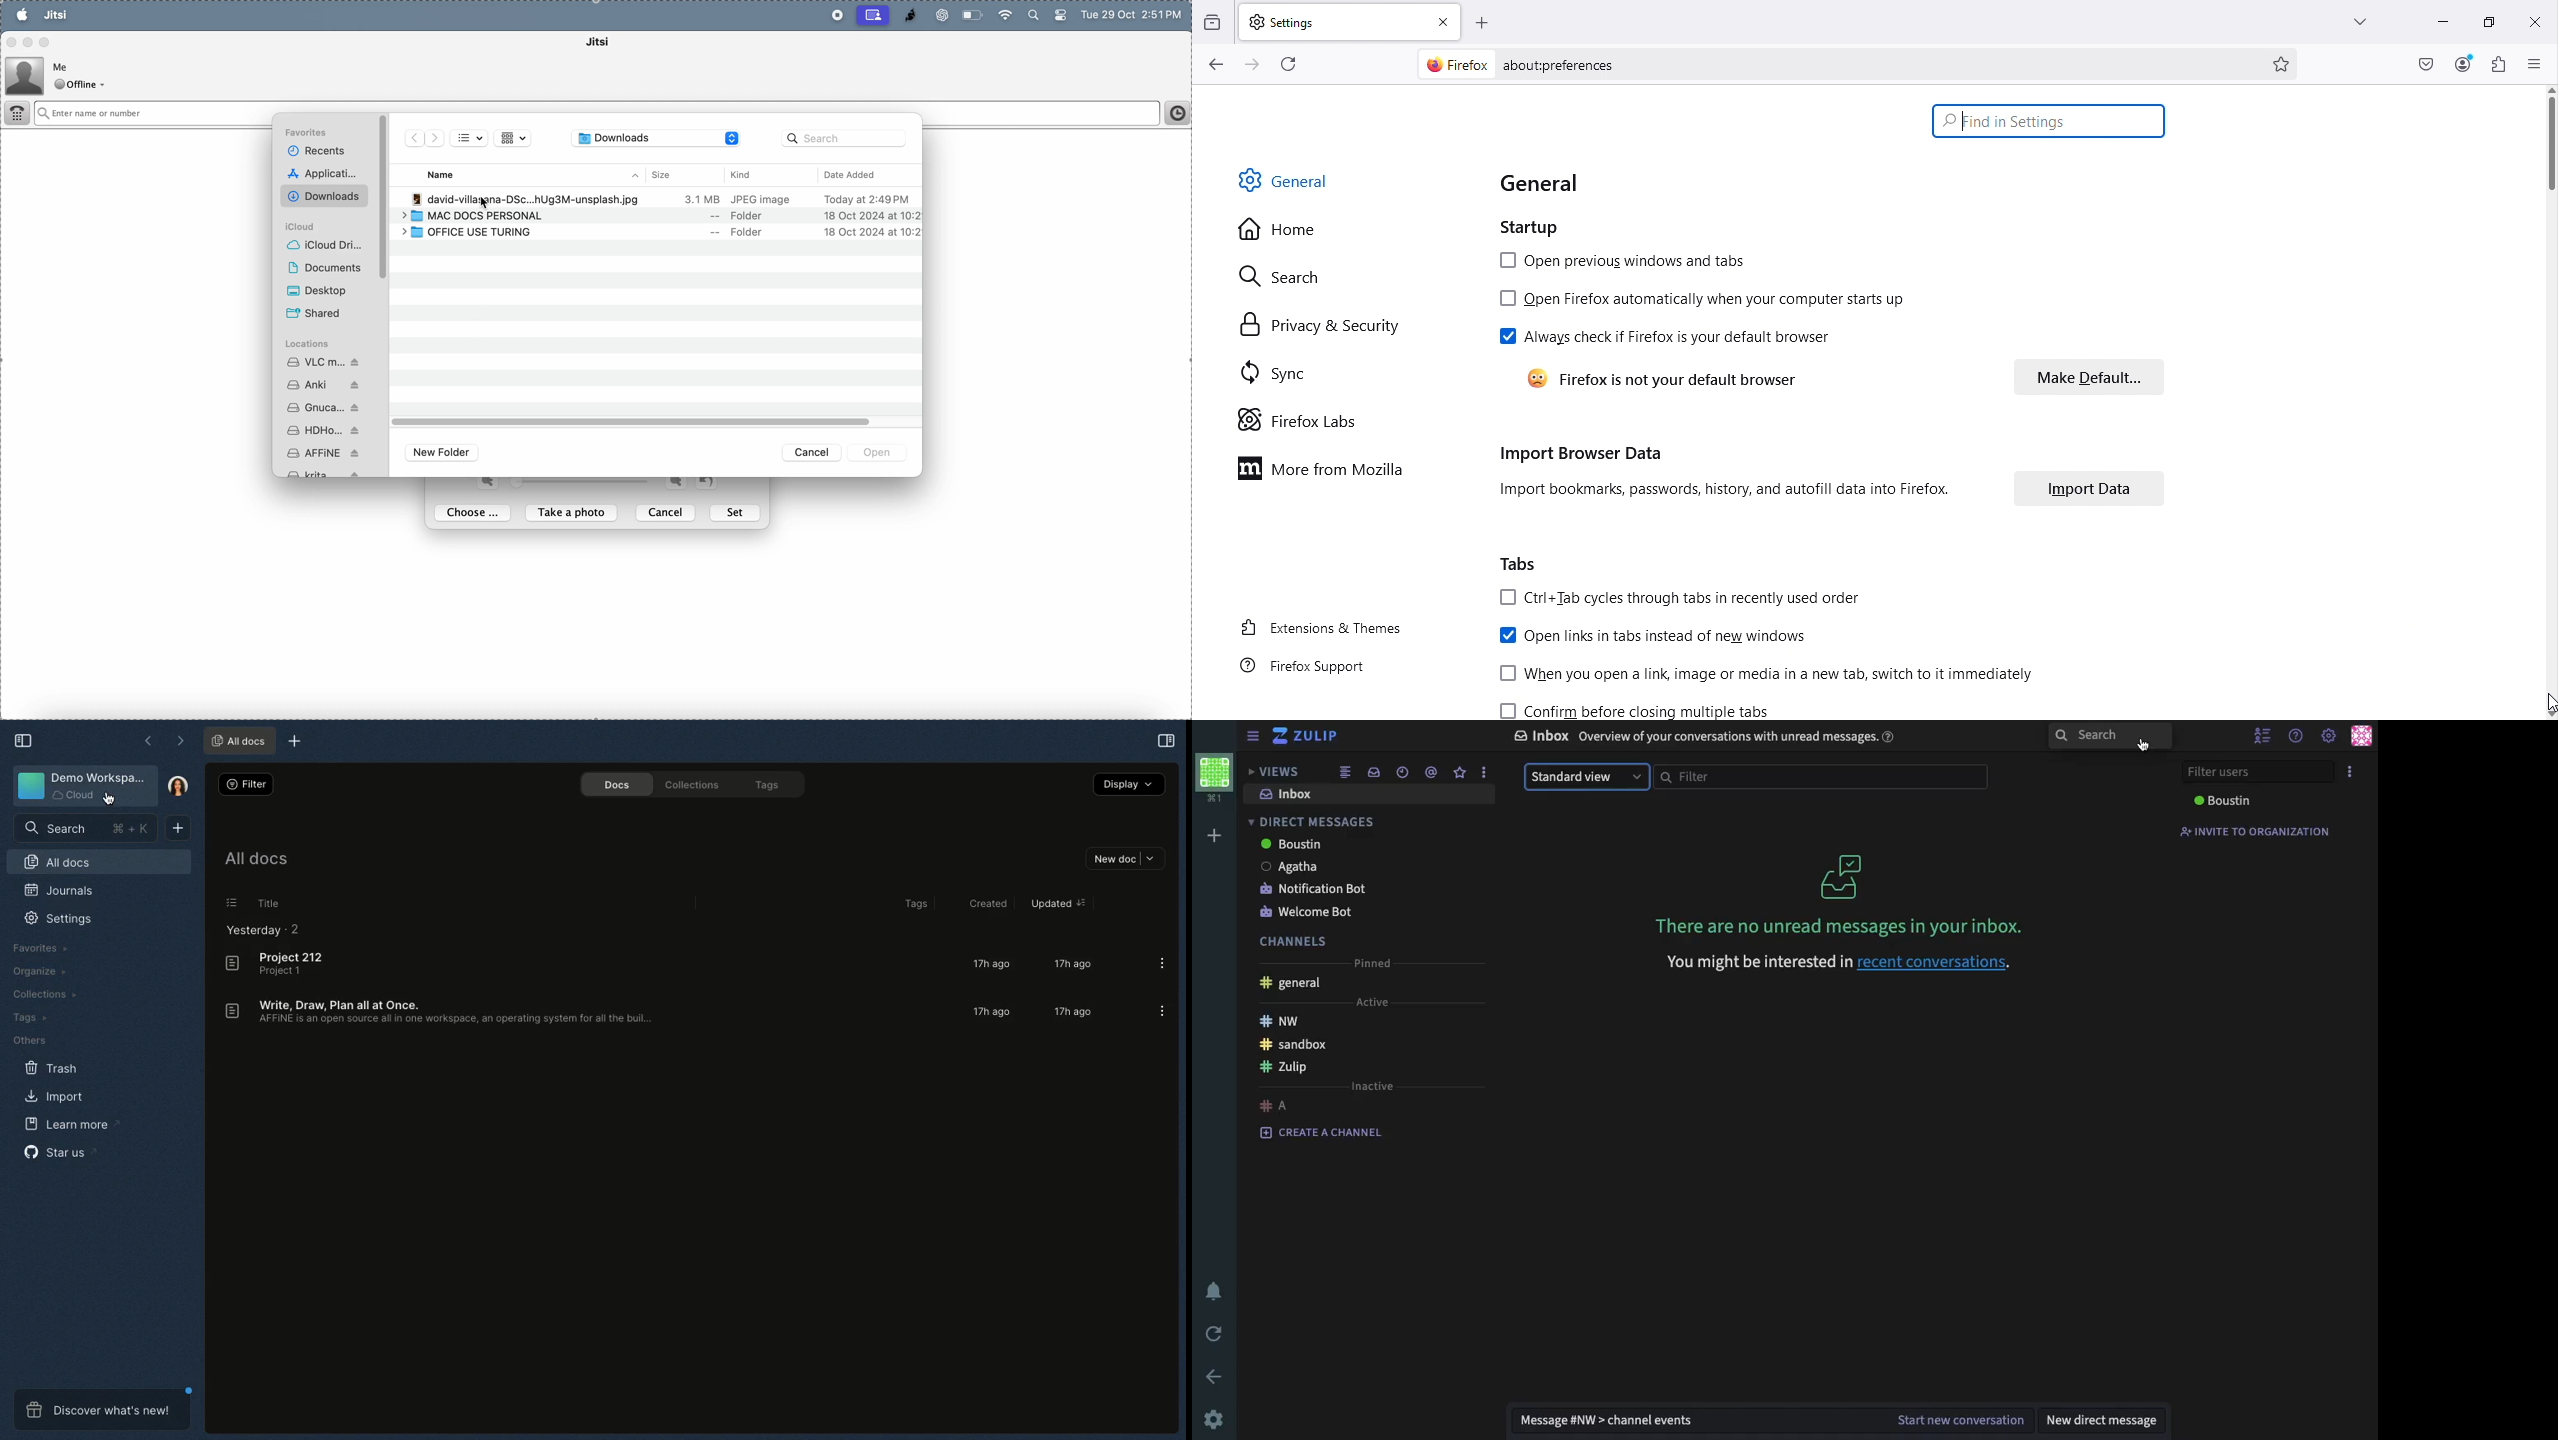  I want to click on message nw channel events, so click(1613, 1420).